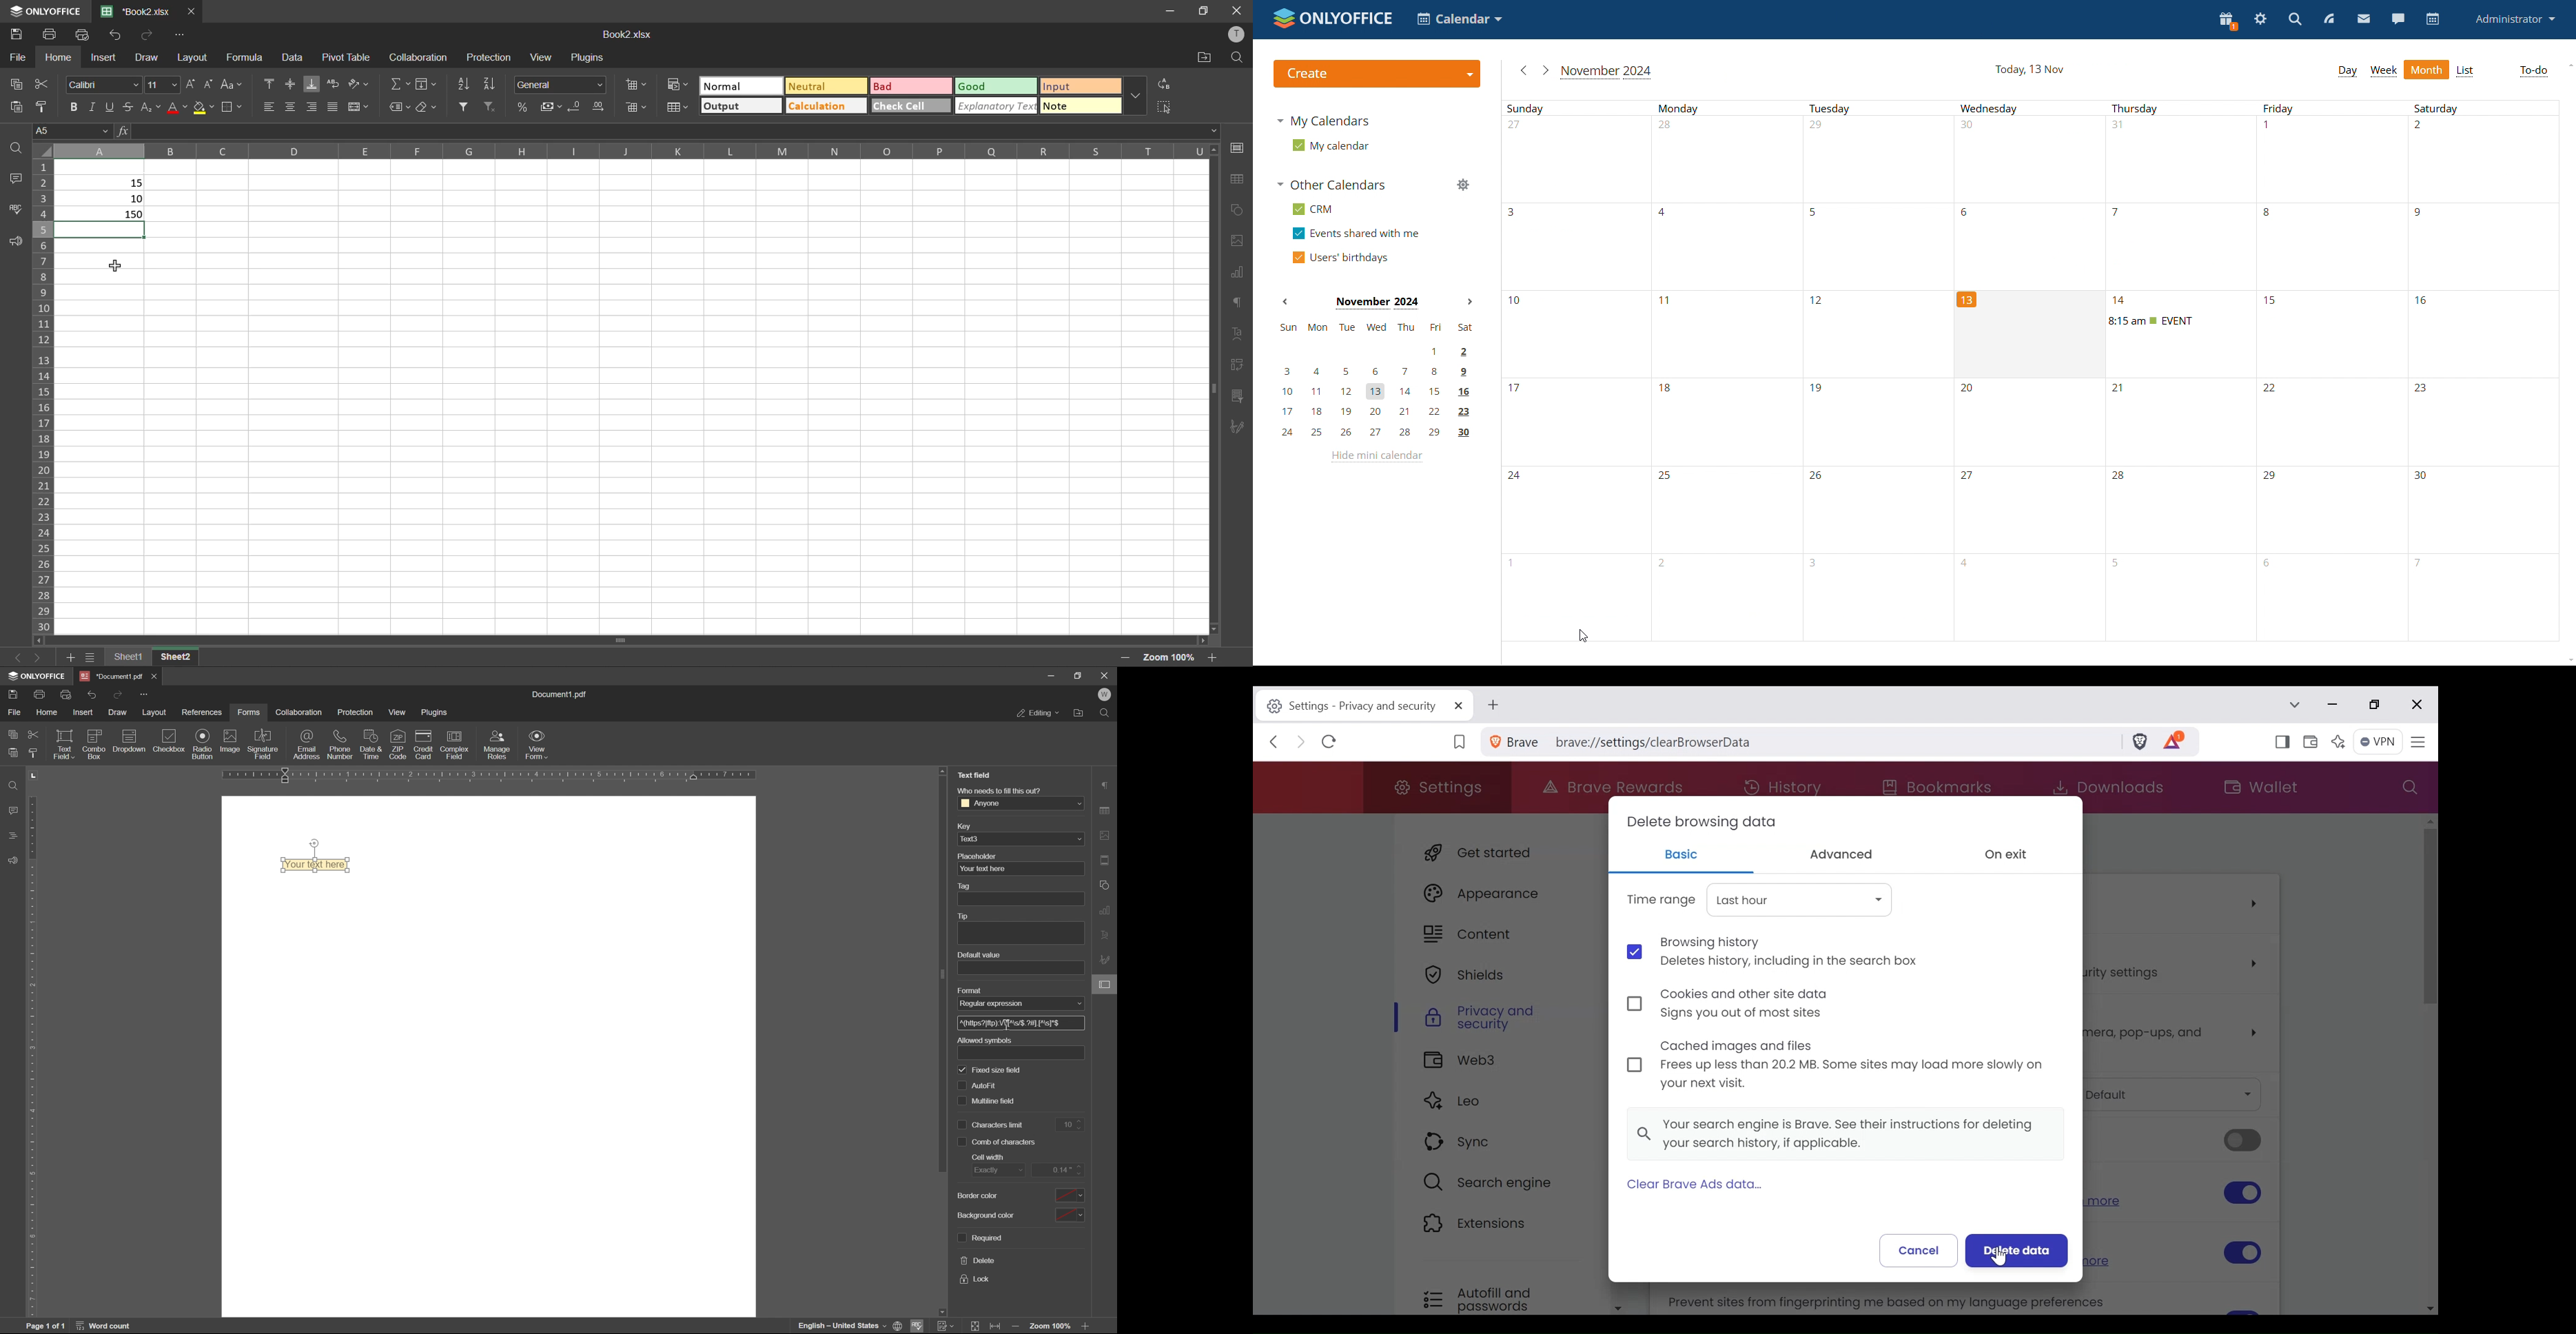 The height and width of the screenshot is (1344, 2576). Describe the element at coordinates (371, 745) in the screenshot. I see `date and time` at that location.